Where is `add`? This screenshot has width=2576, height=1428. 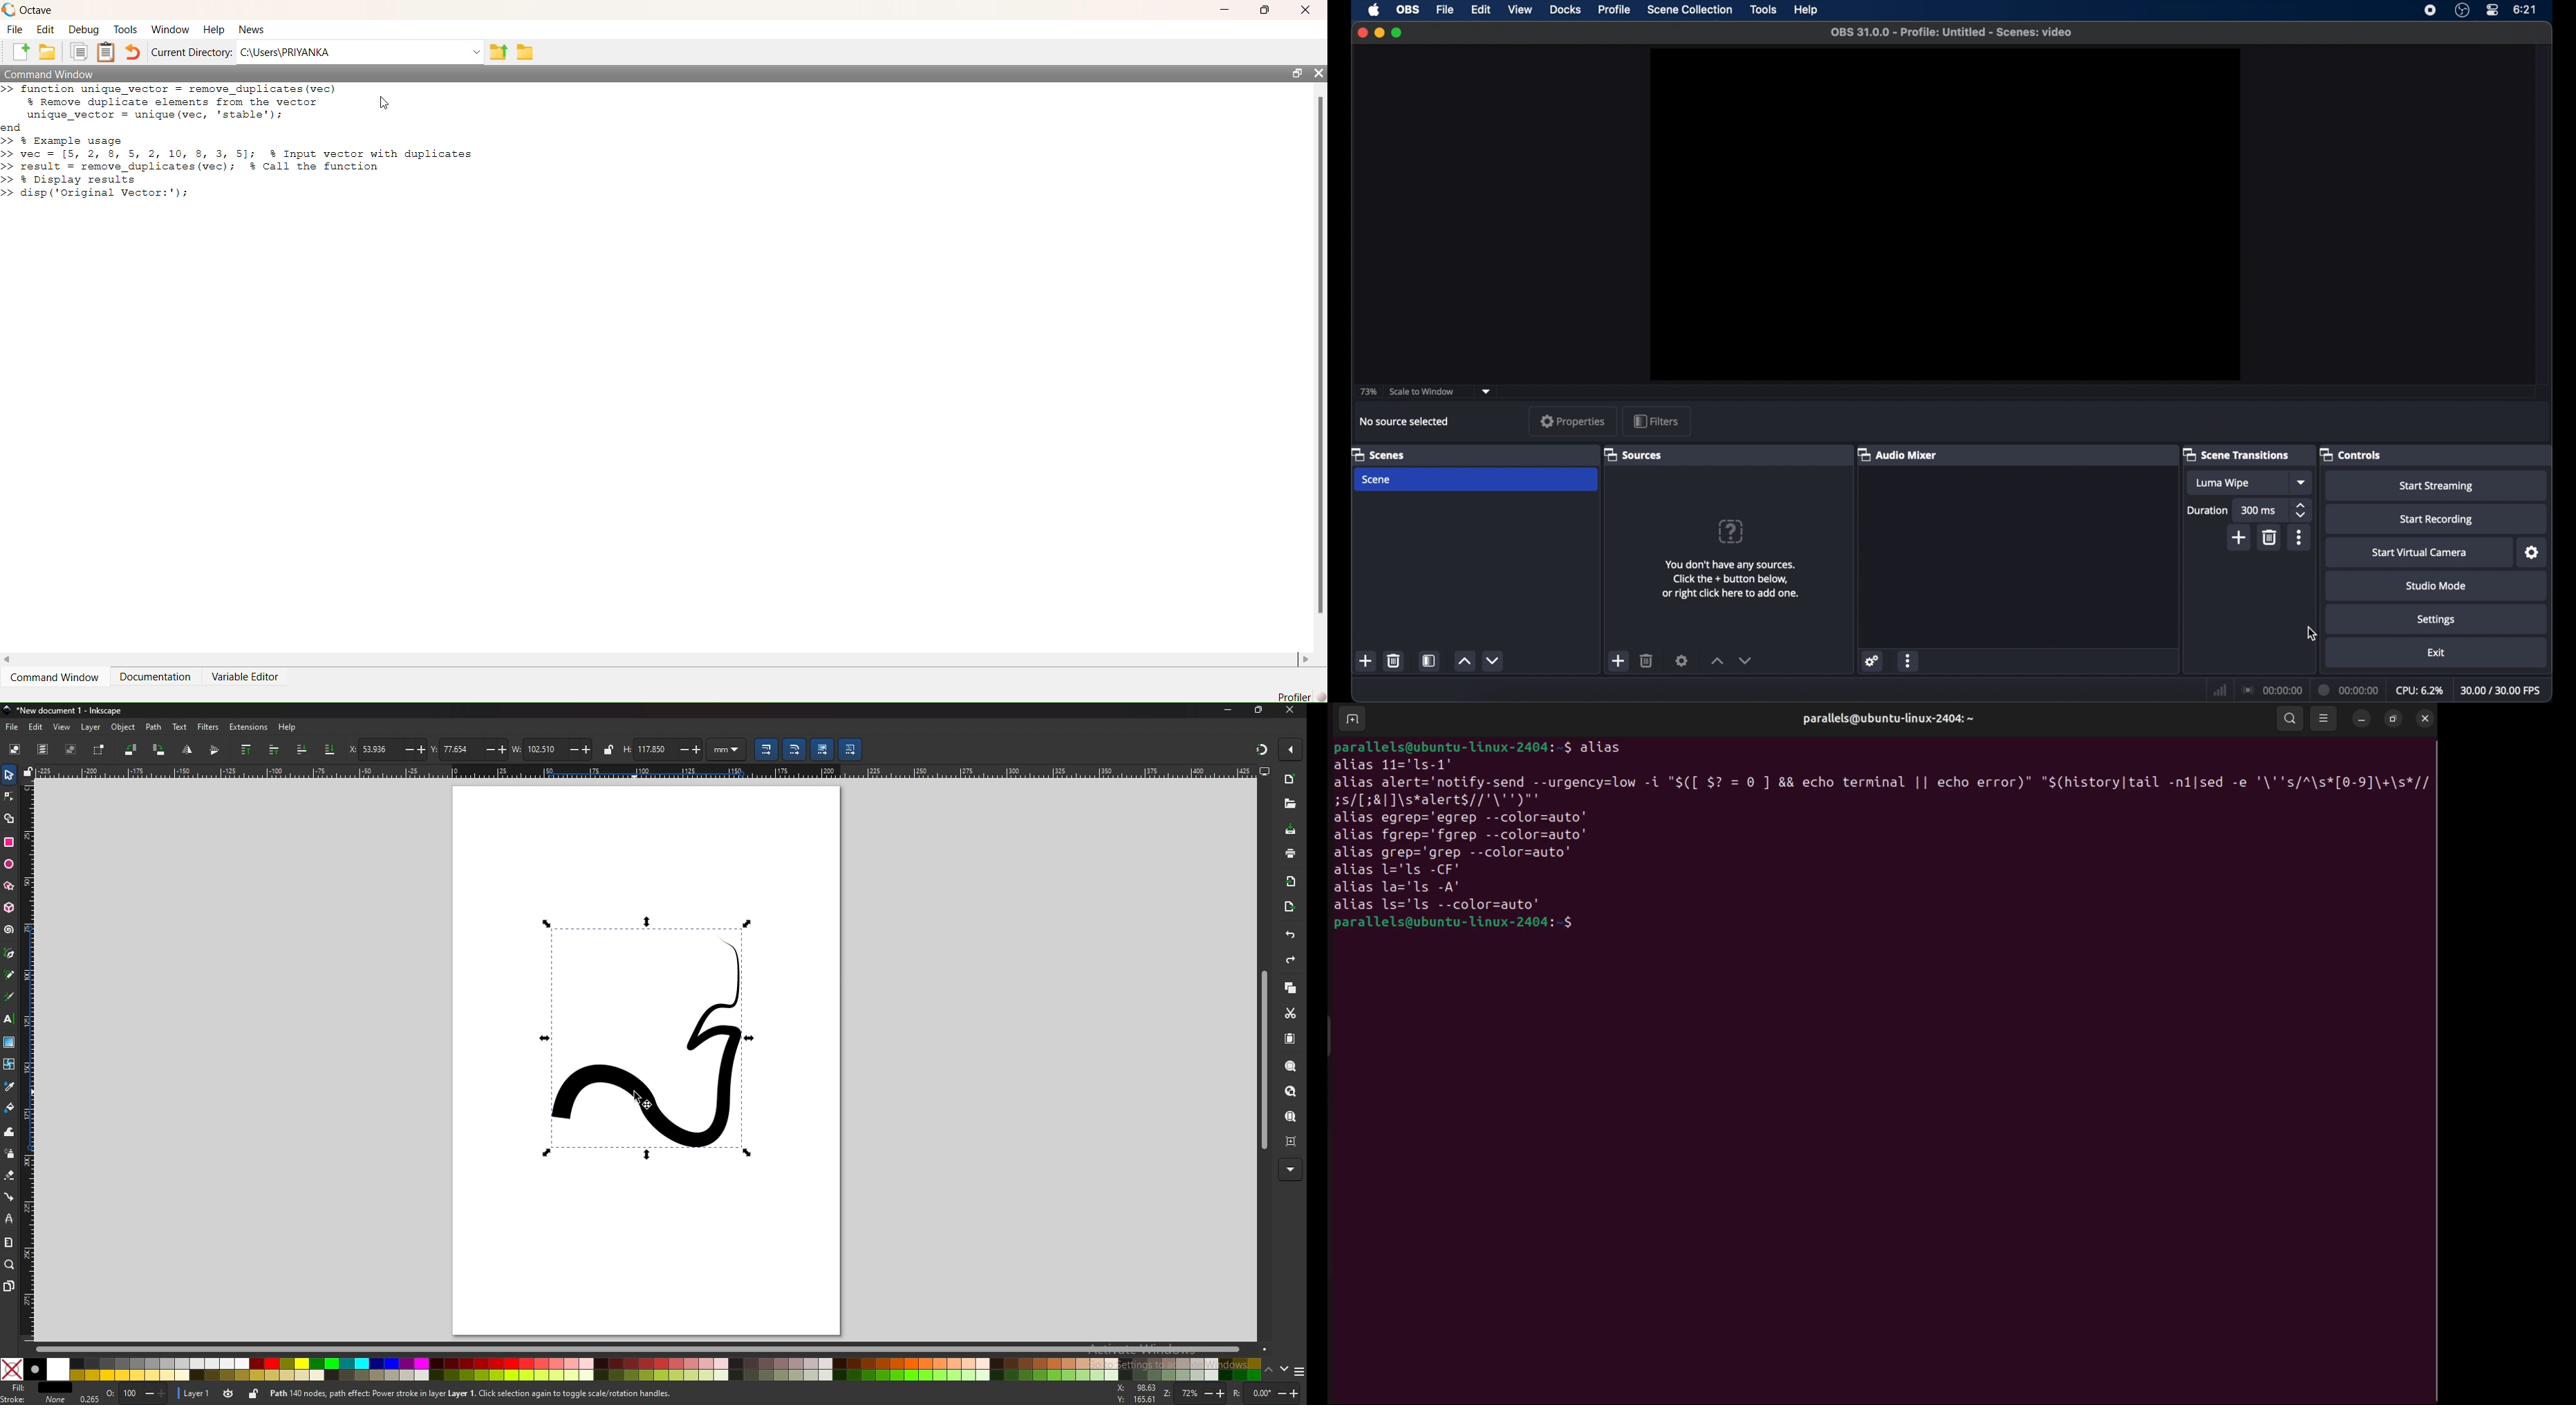
add is located at coordinates (2240, 537).